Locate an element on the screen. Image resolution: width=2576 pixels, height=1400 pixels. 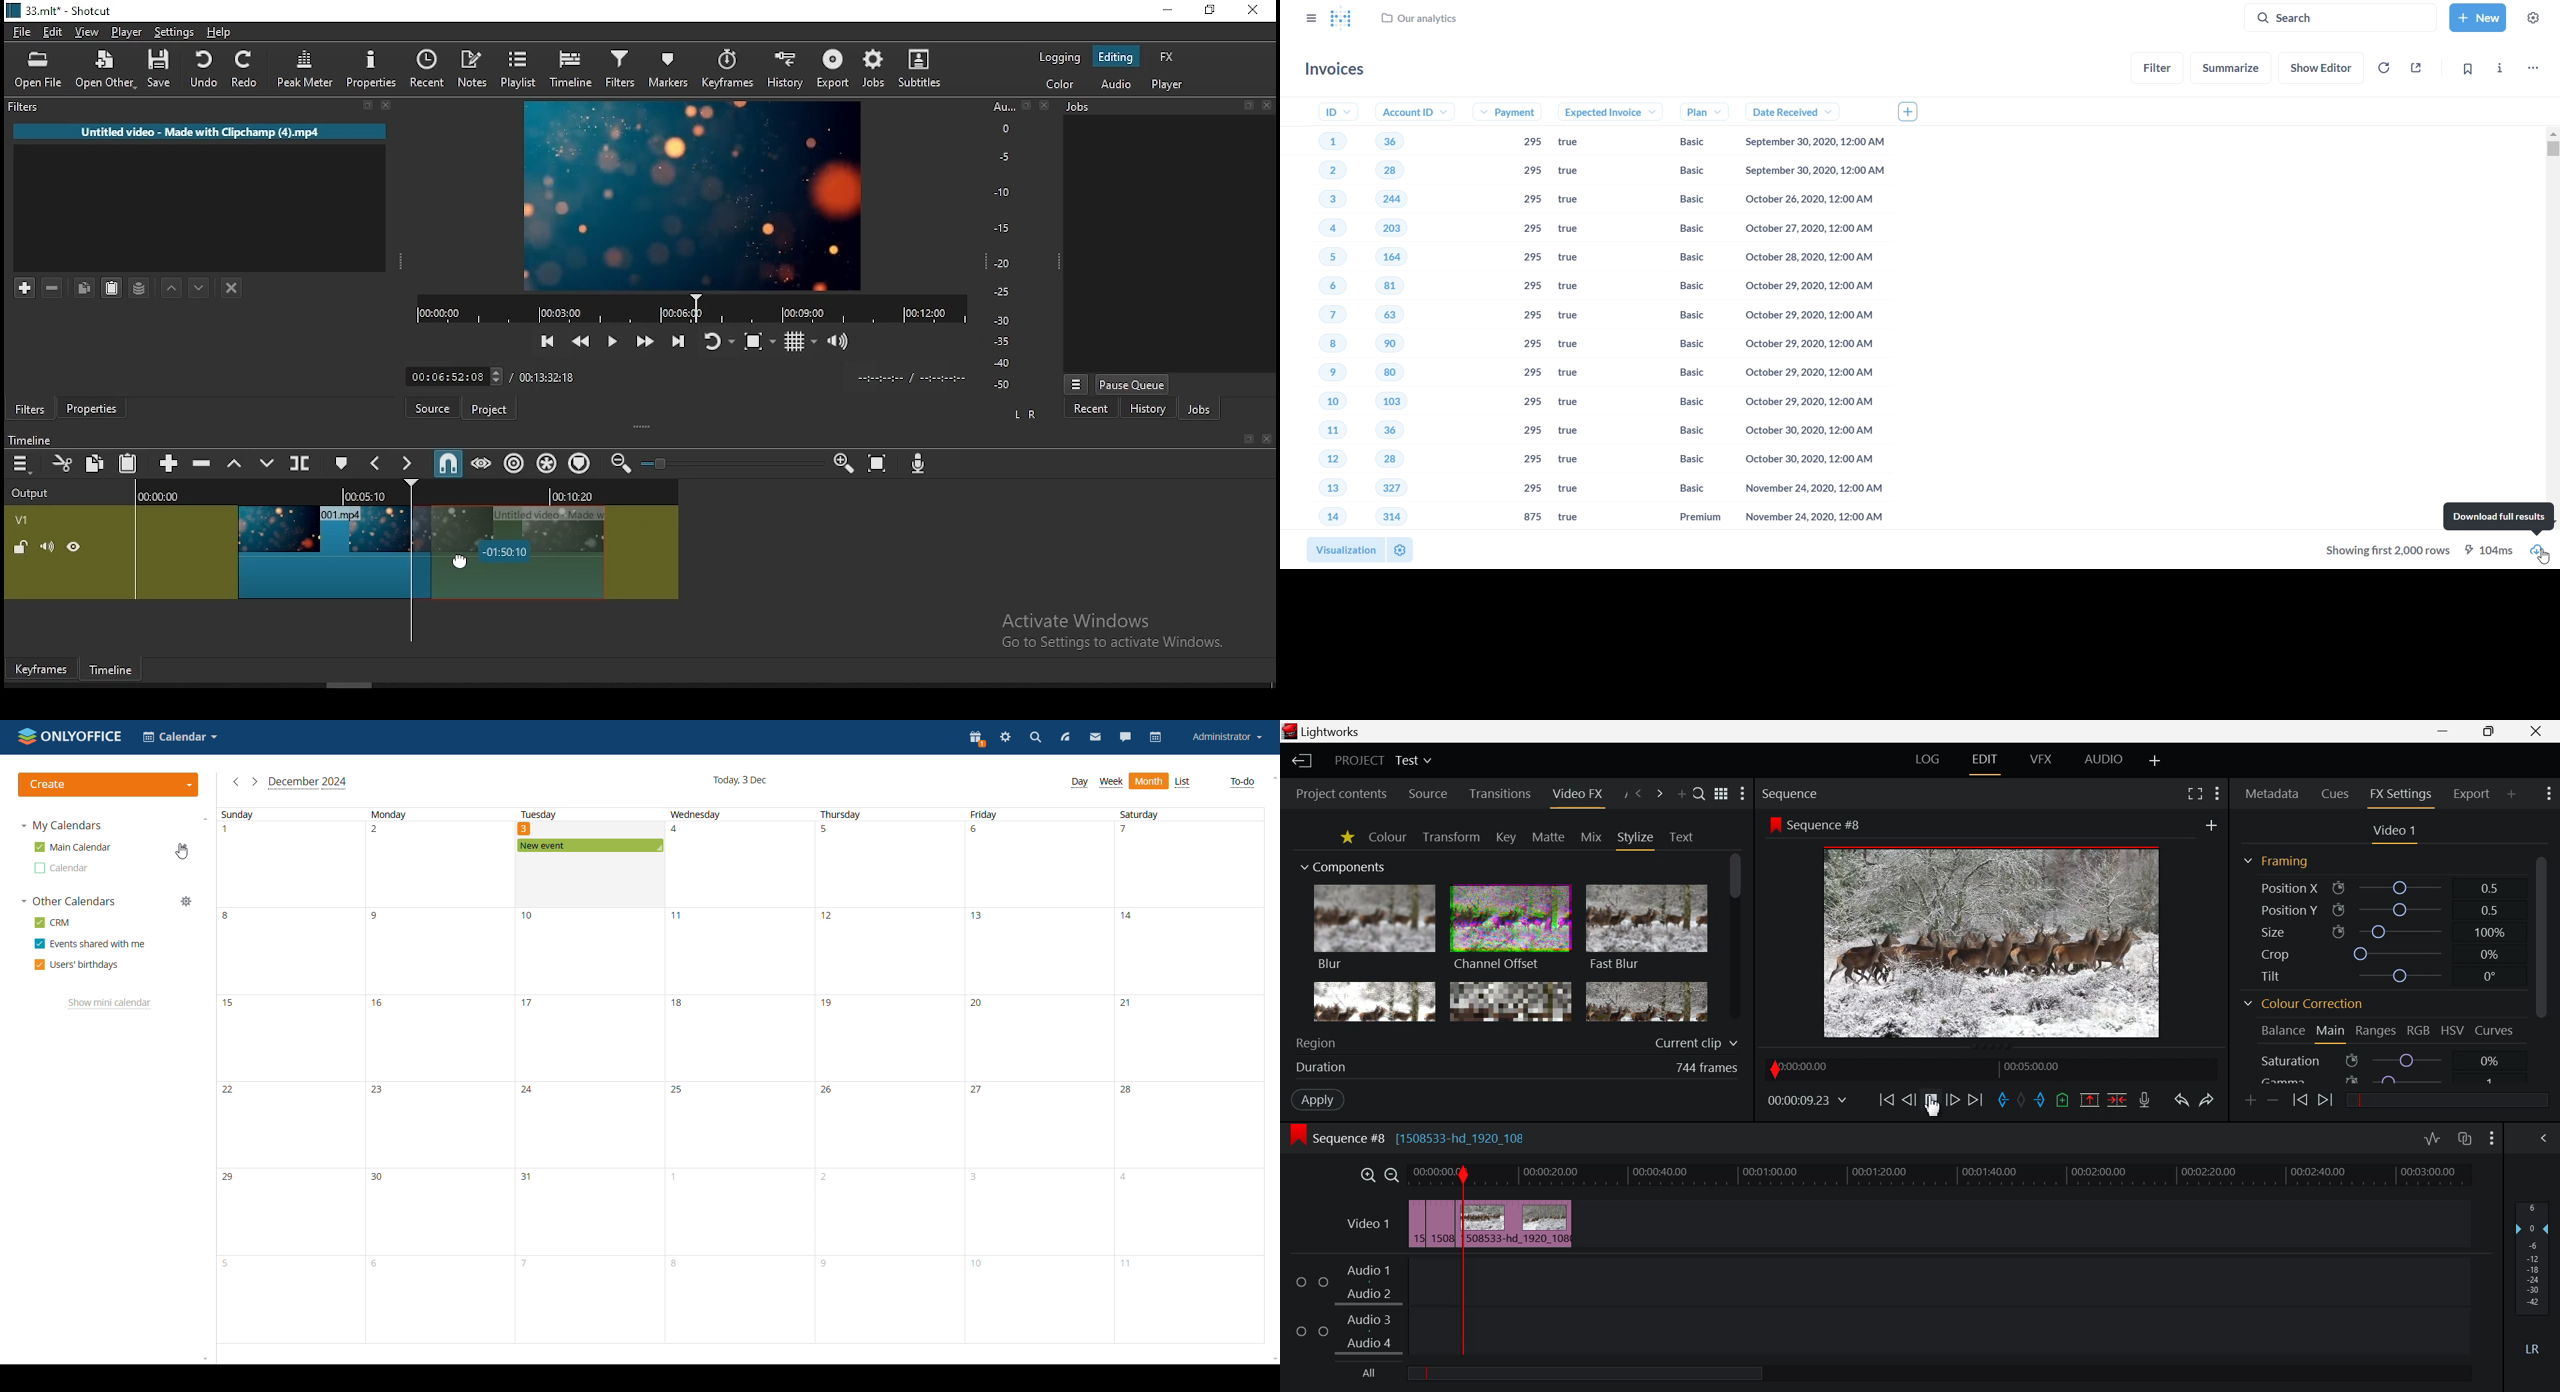
showing first 2,000 rows  is located at coordinates (2390, 550).